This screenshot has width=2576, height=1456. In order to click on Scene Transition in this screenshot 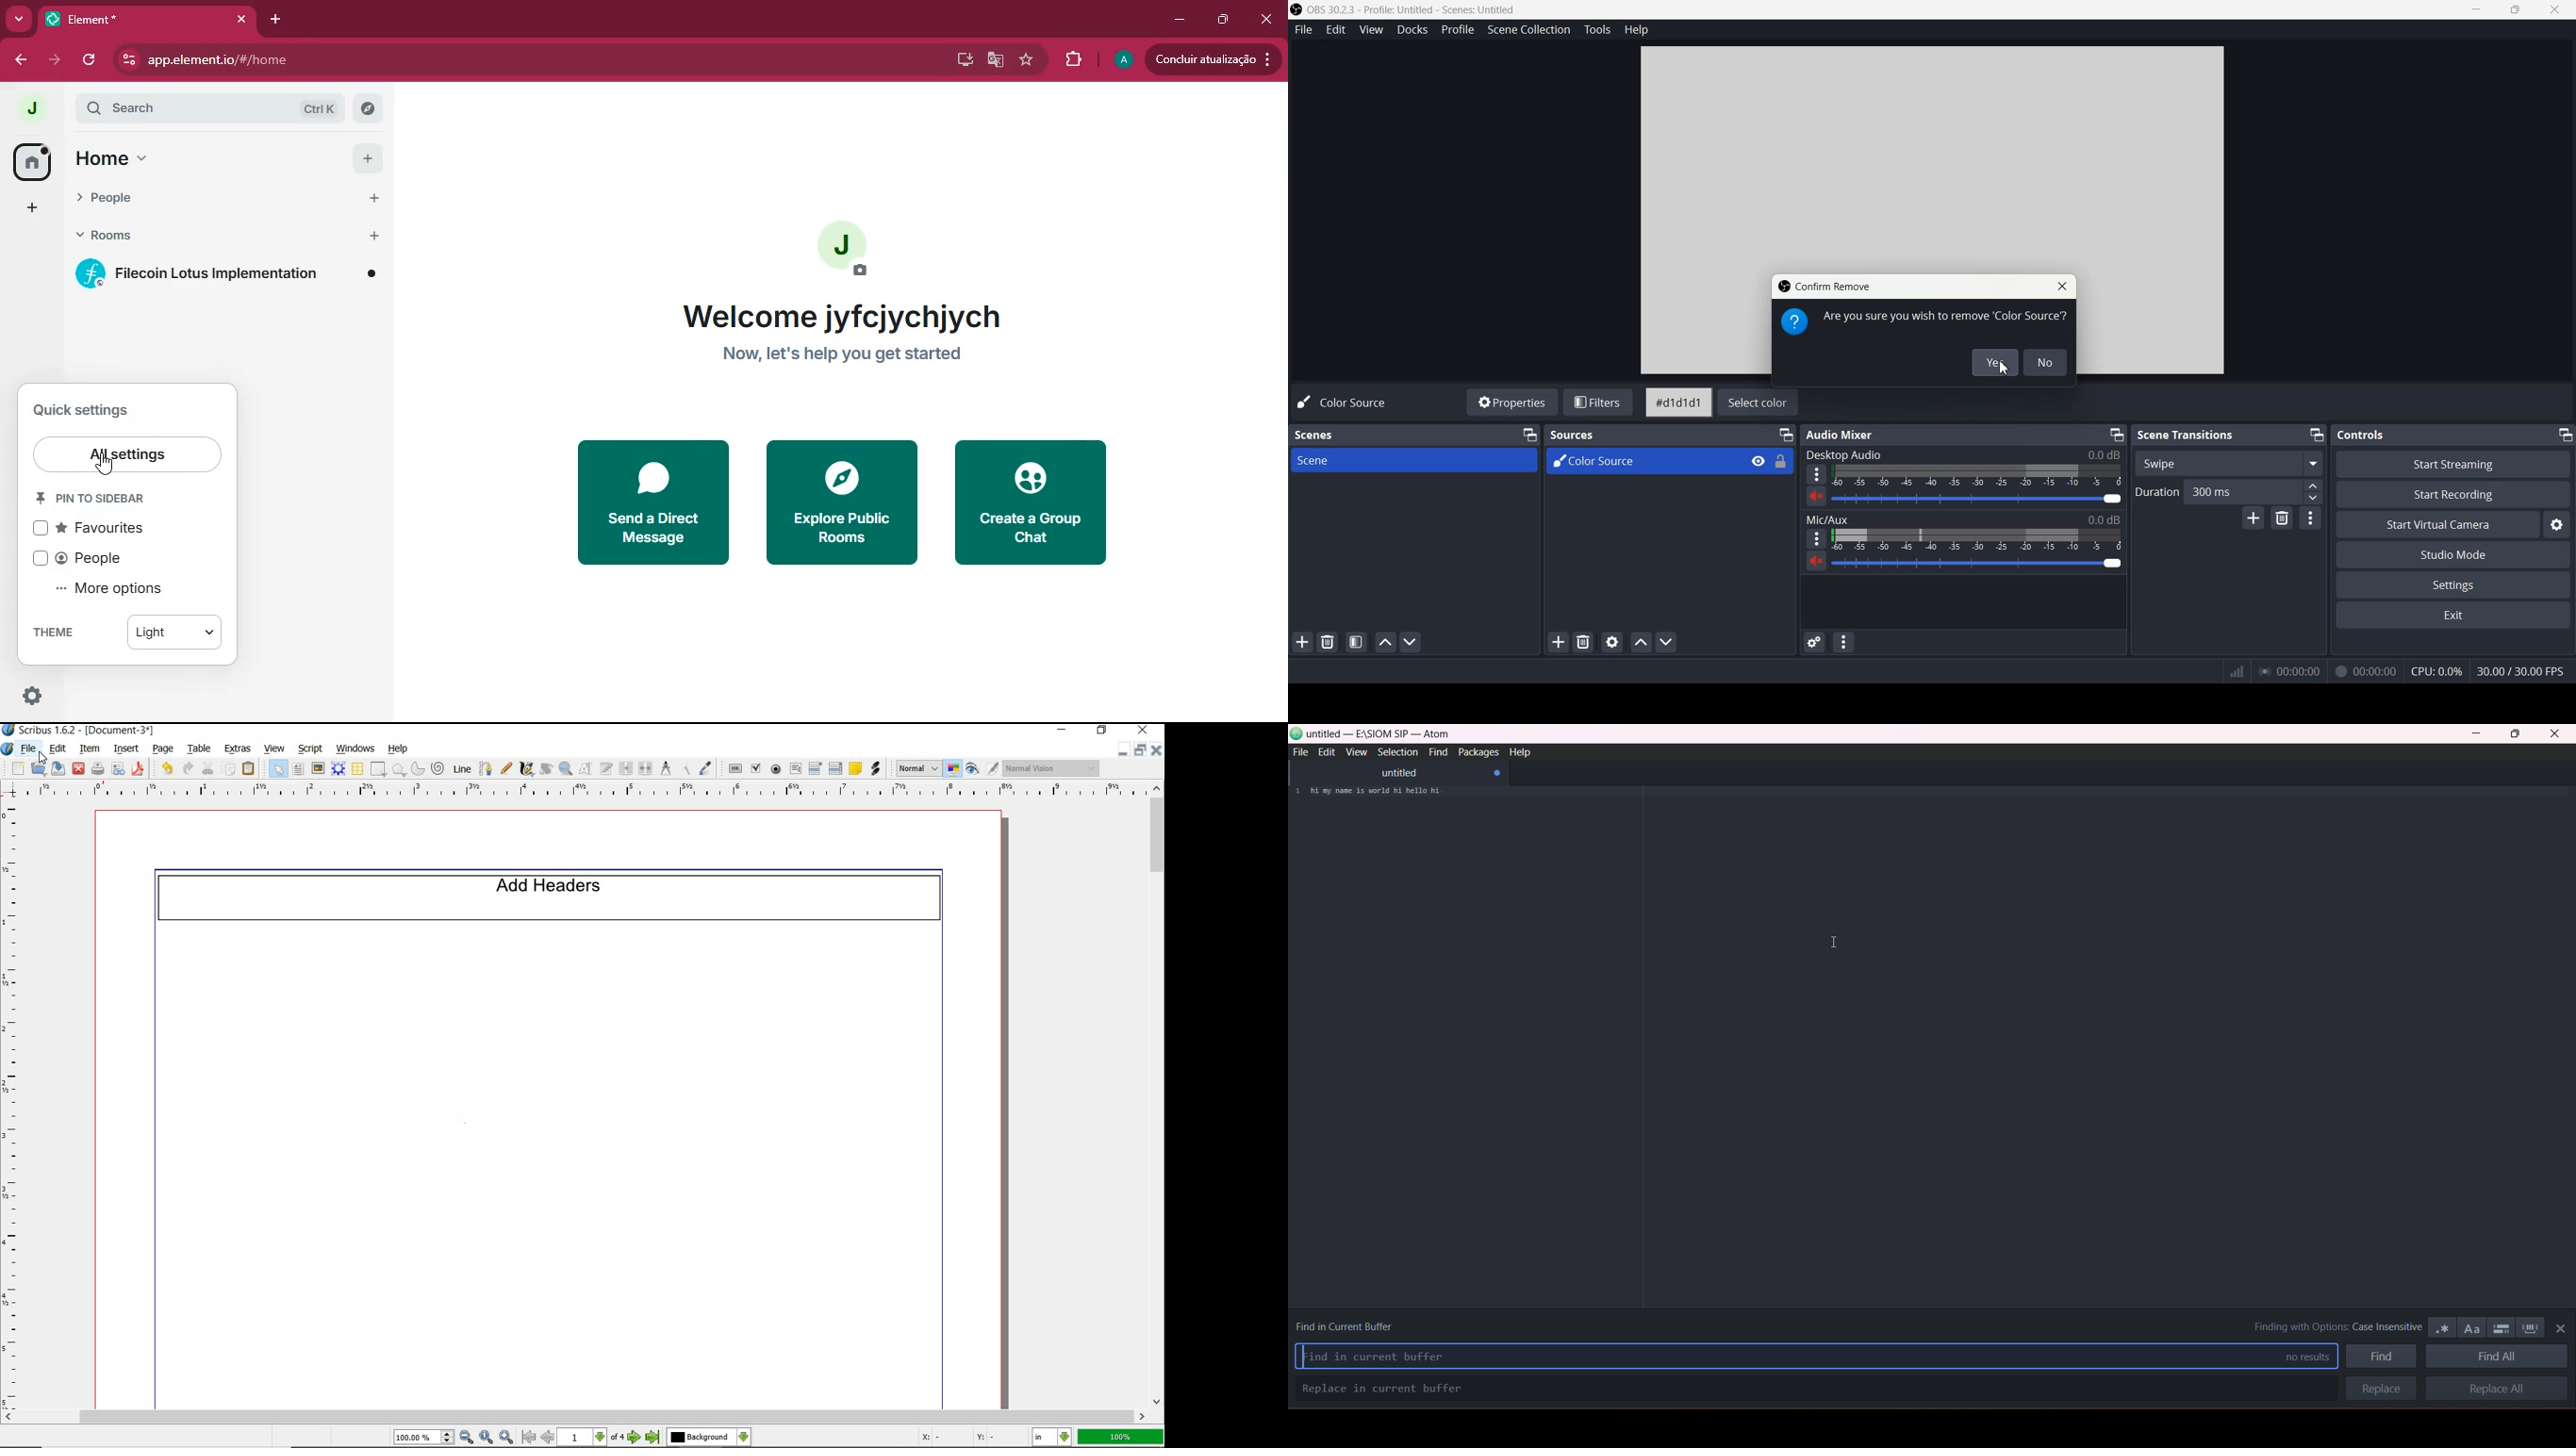, I will do `click(2186, 435)`.